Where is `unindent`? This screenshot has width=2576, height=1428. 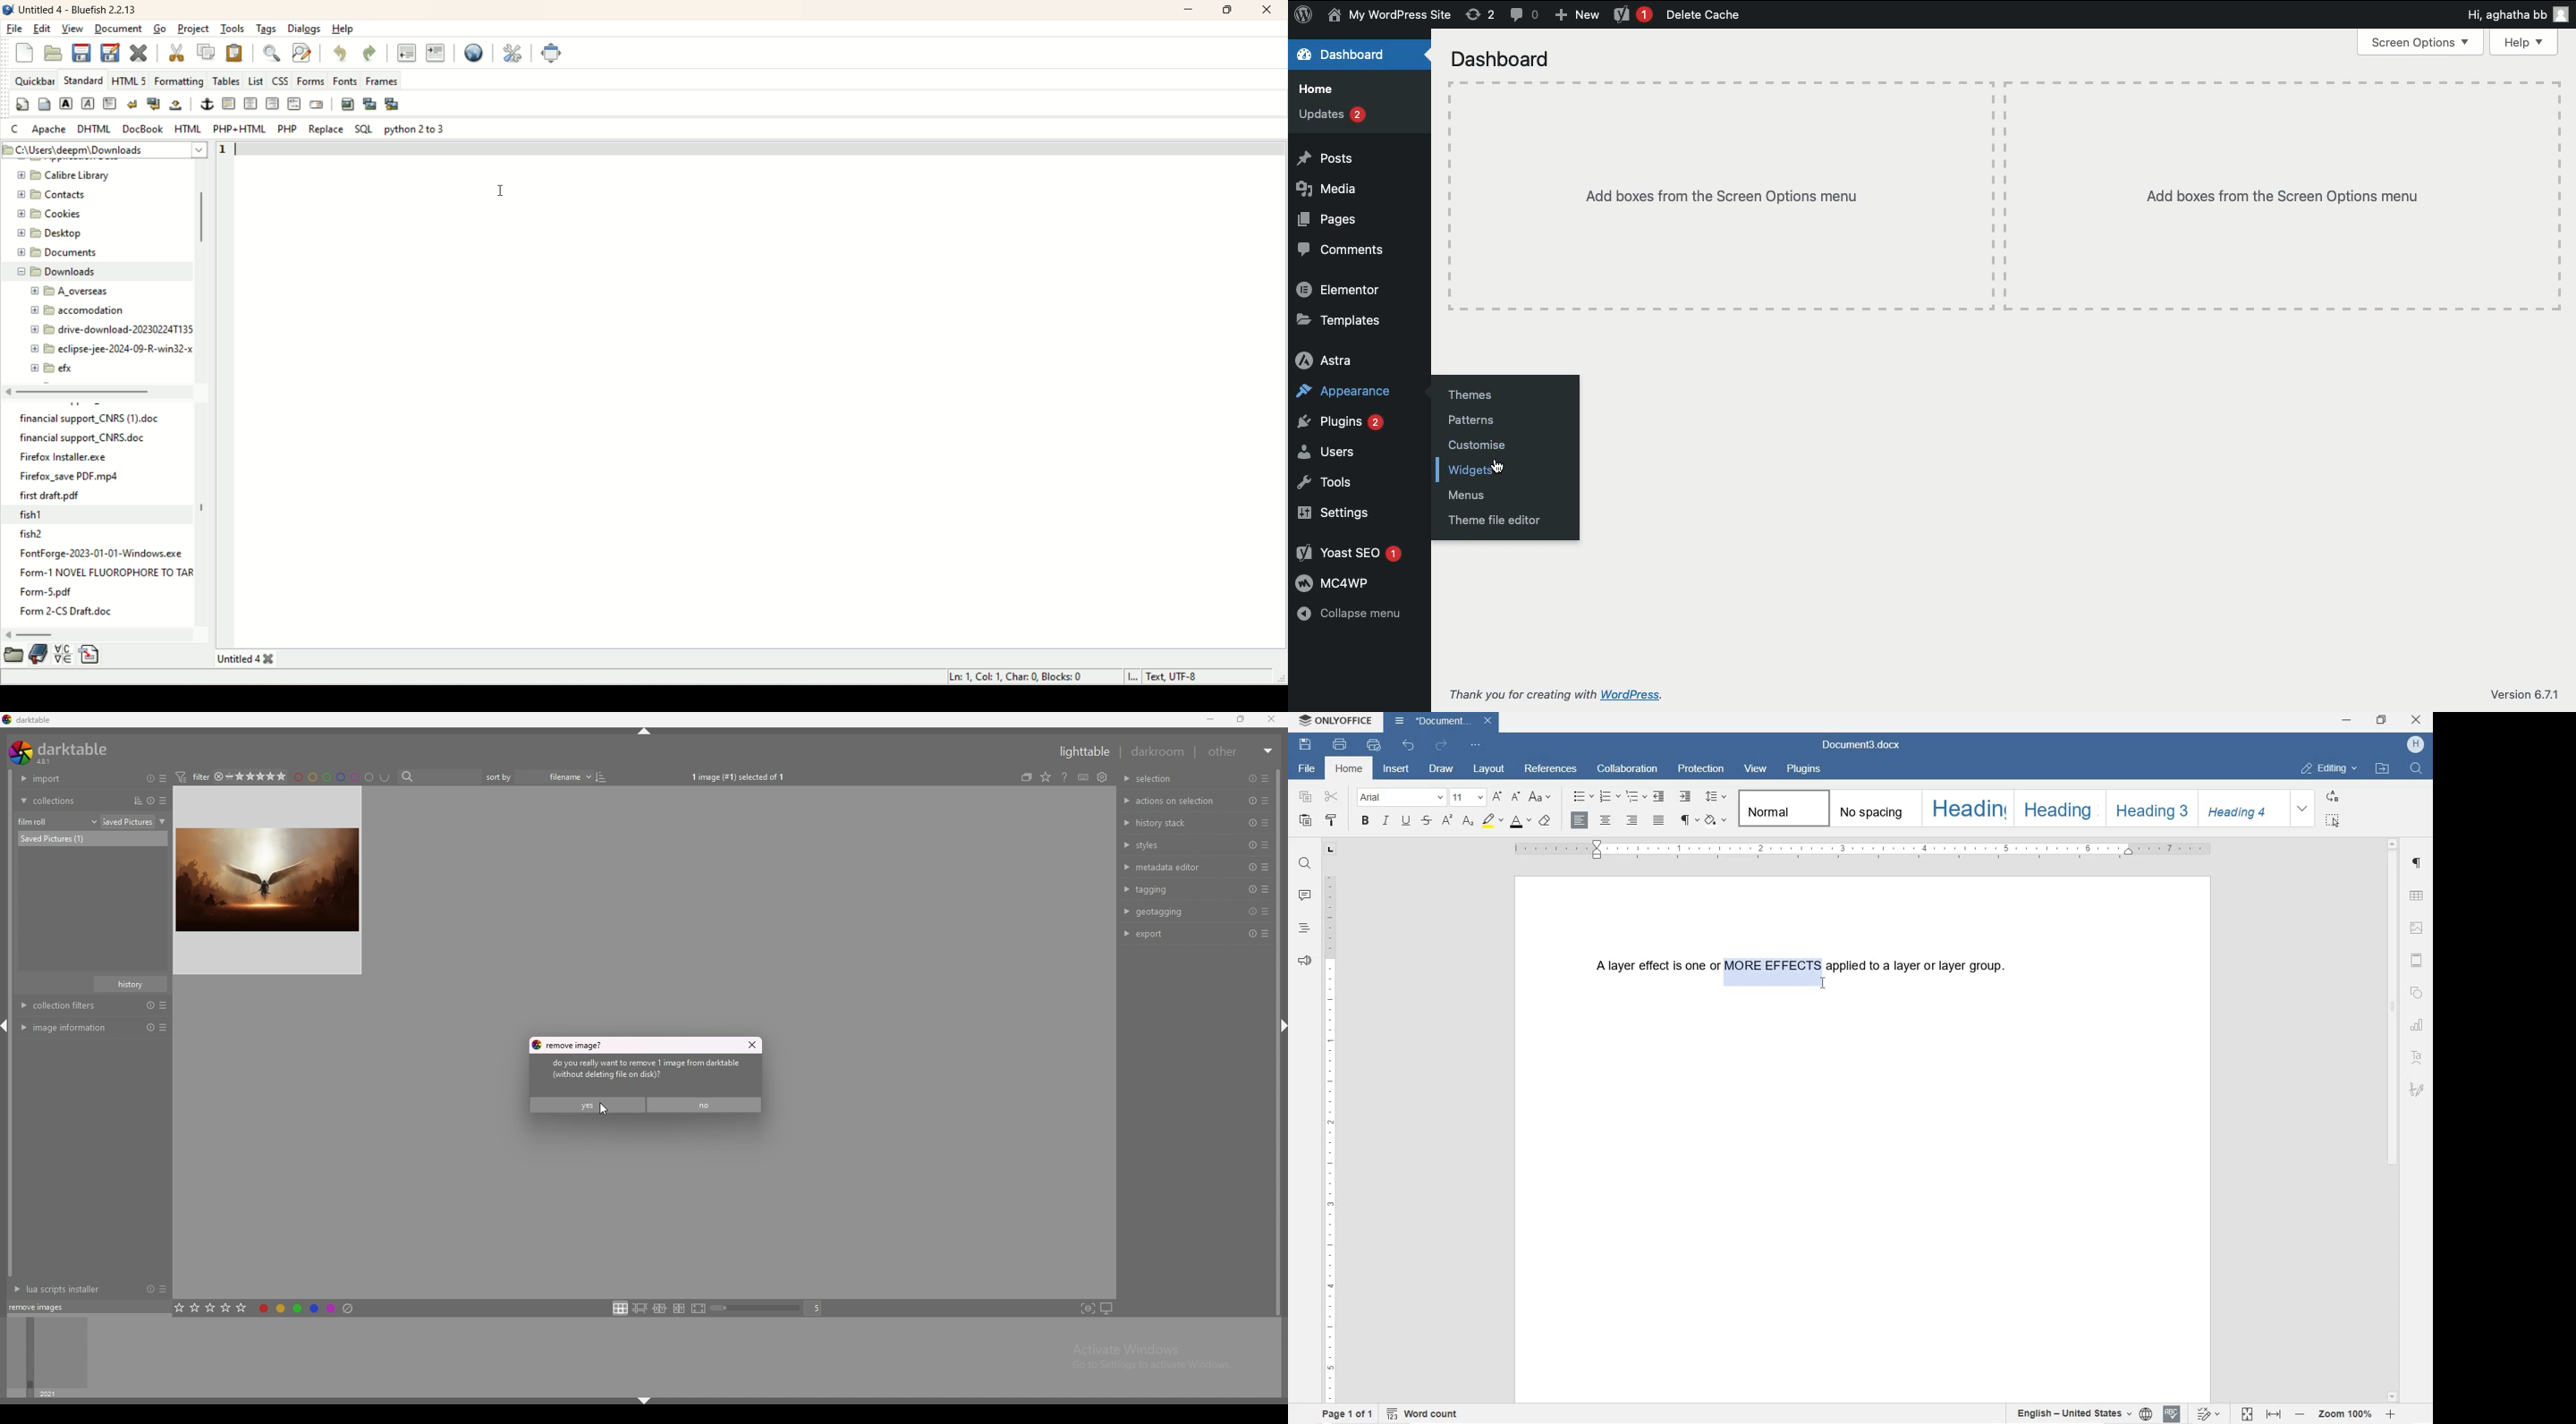 unindent is located at coordinates (405, 54).